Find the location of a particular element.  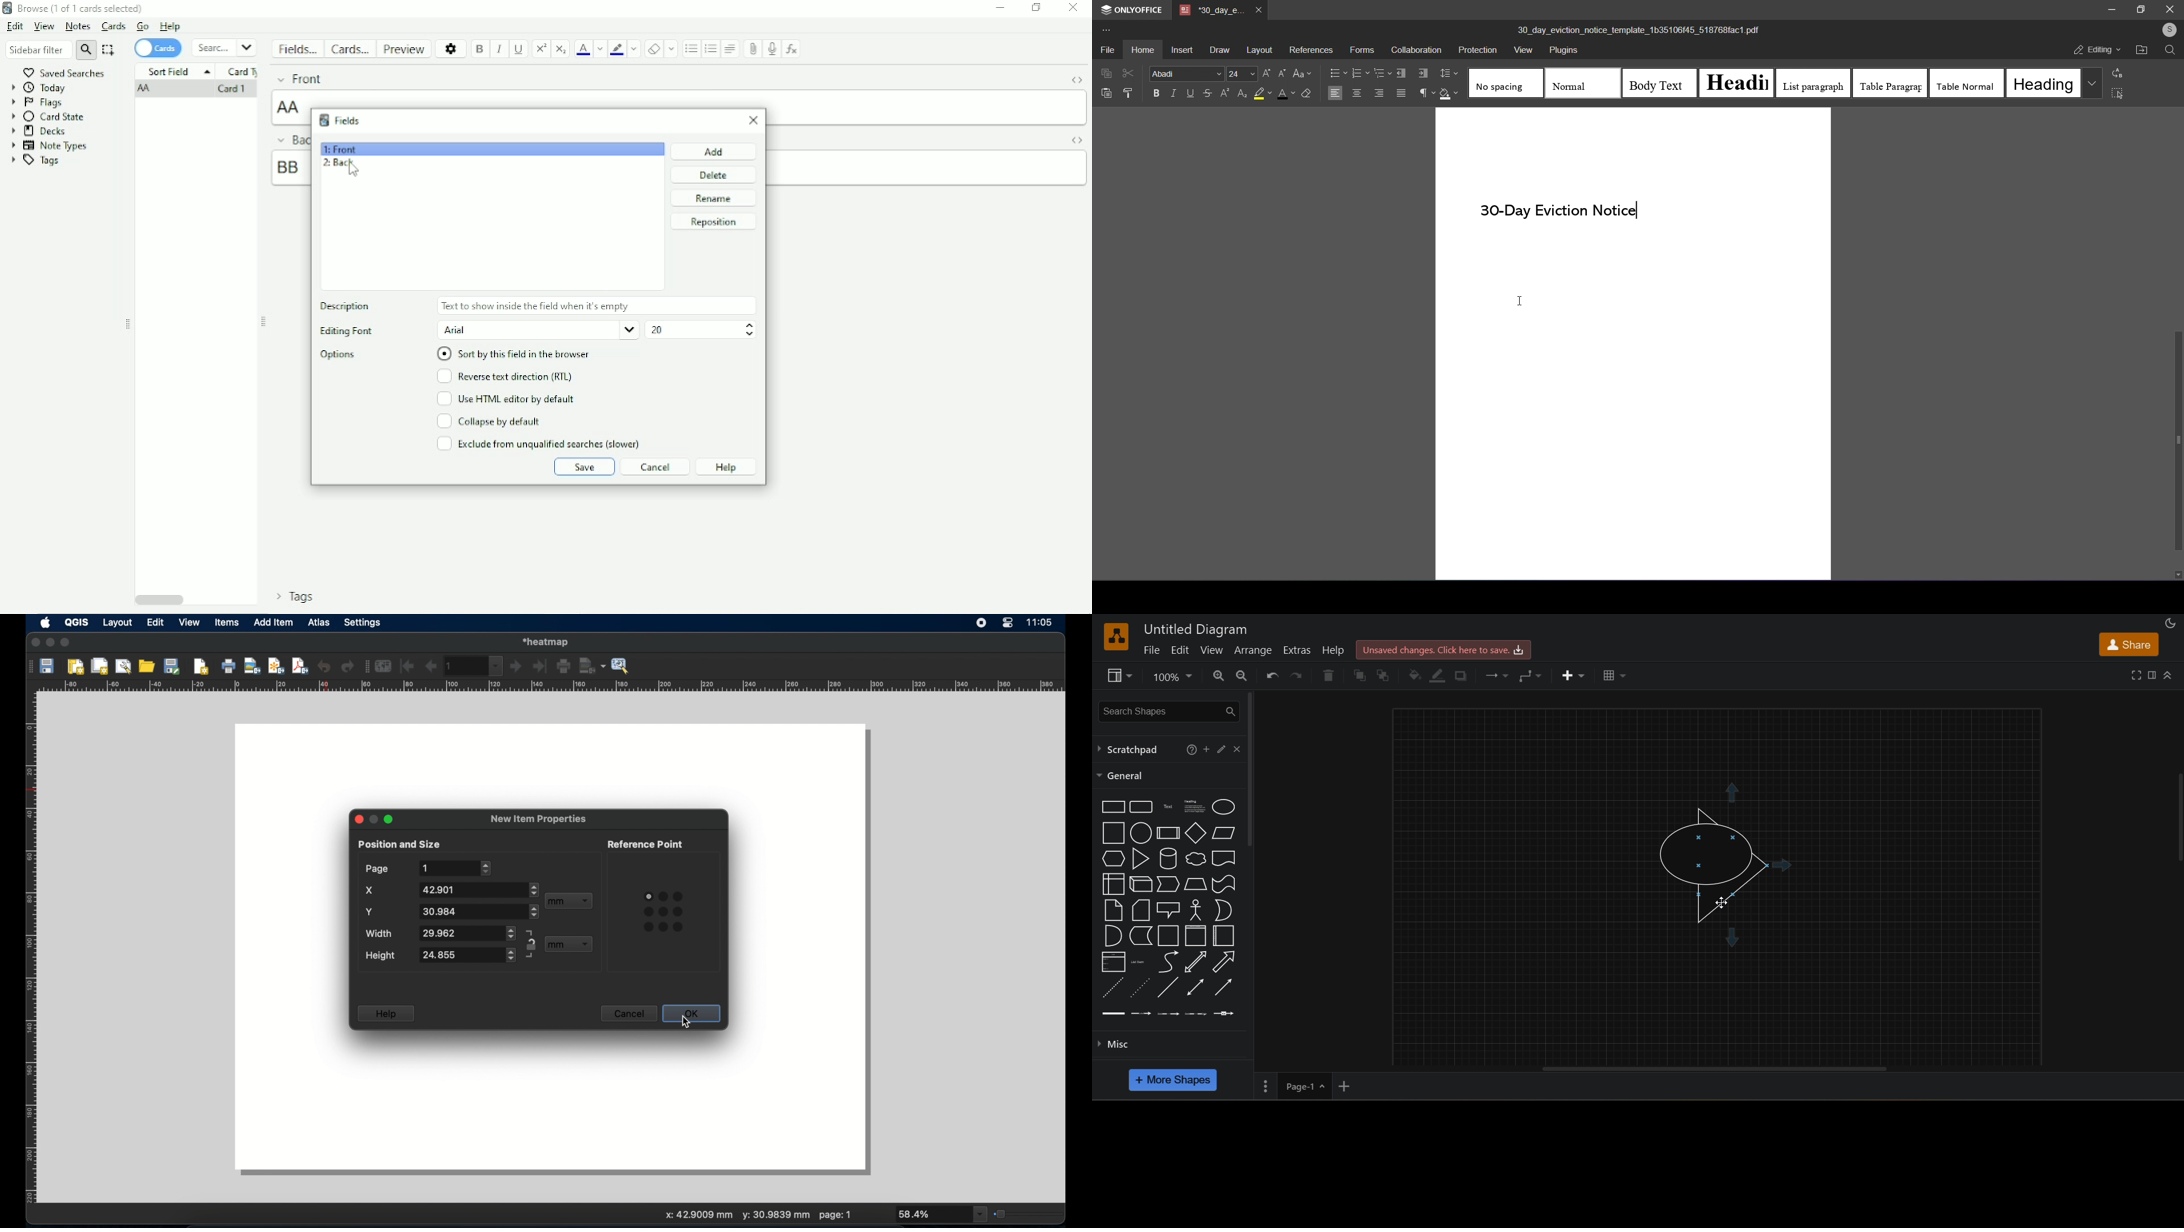

right aligned is located at coordinates (1378, 93).